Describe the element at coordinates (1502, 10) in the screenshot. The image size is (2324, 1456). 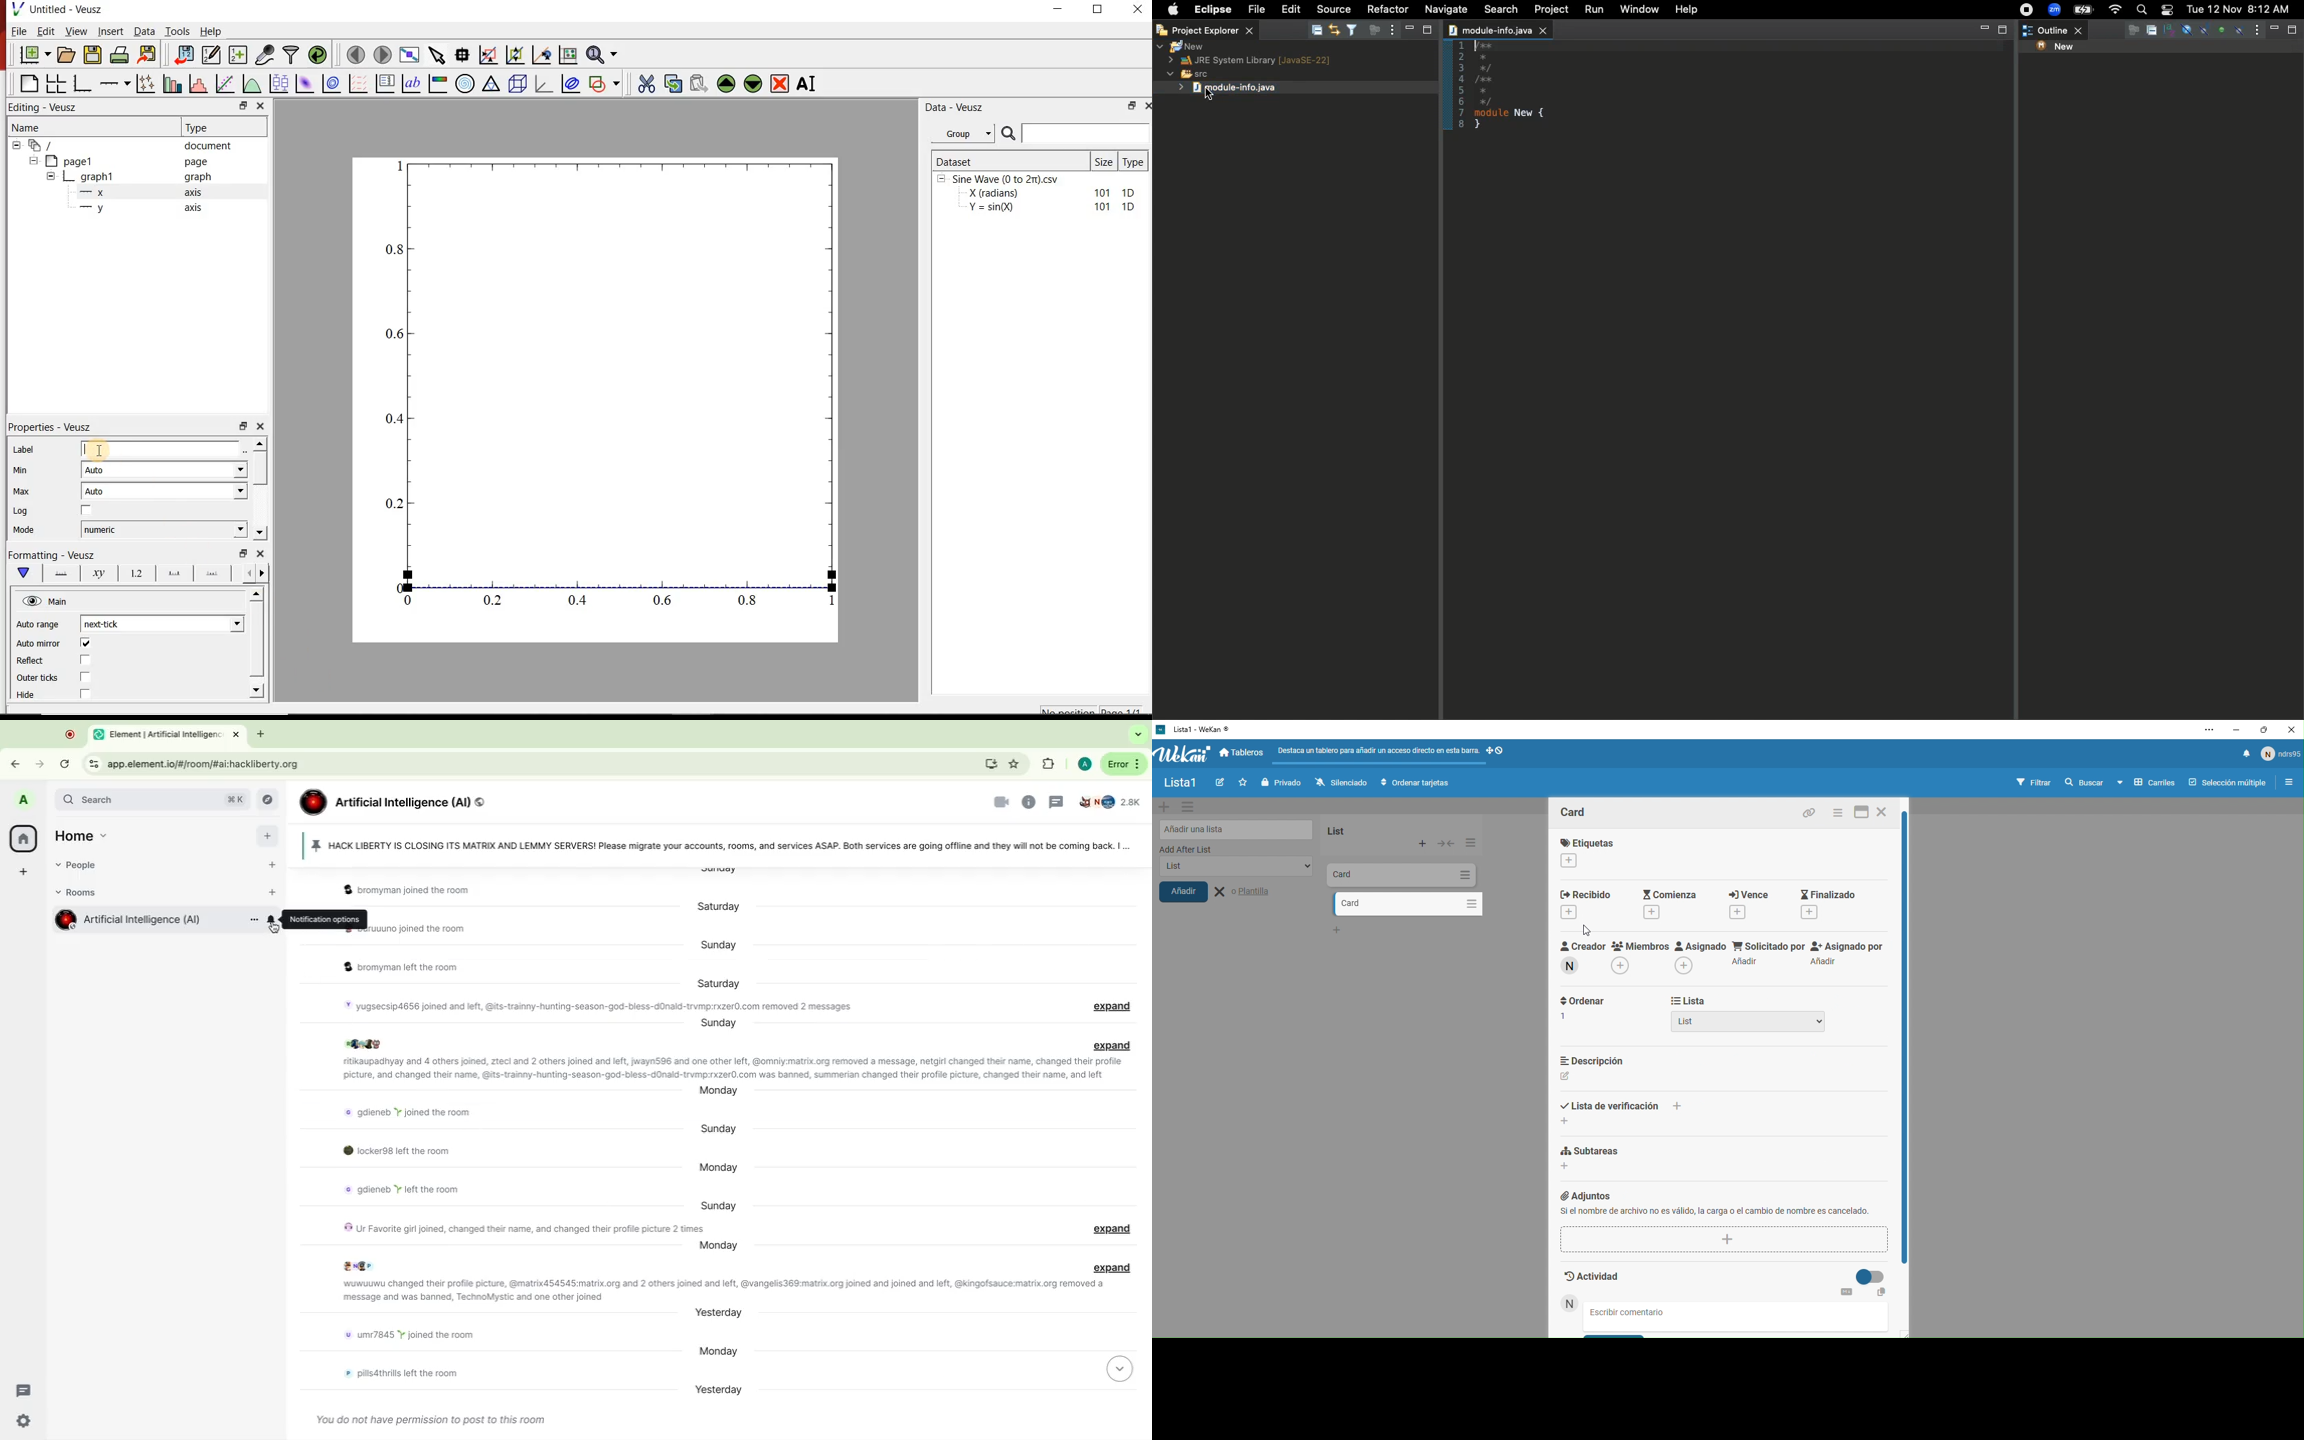
I see `Search` at that location.